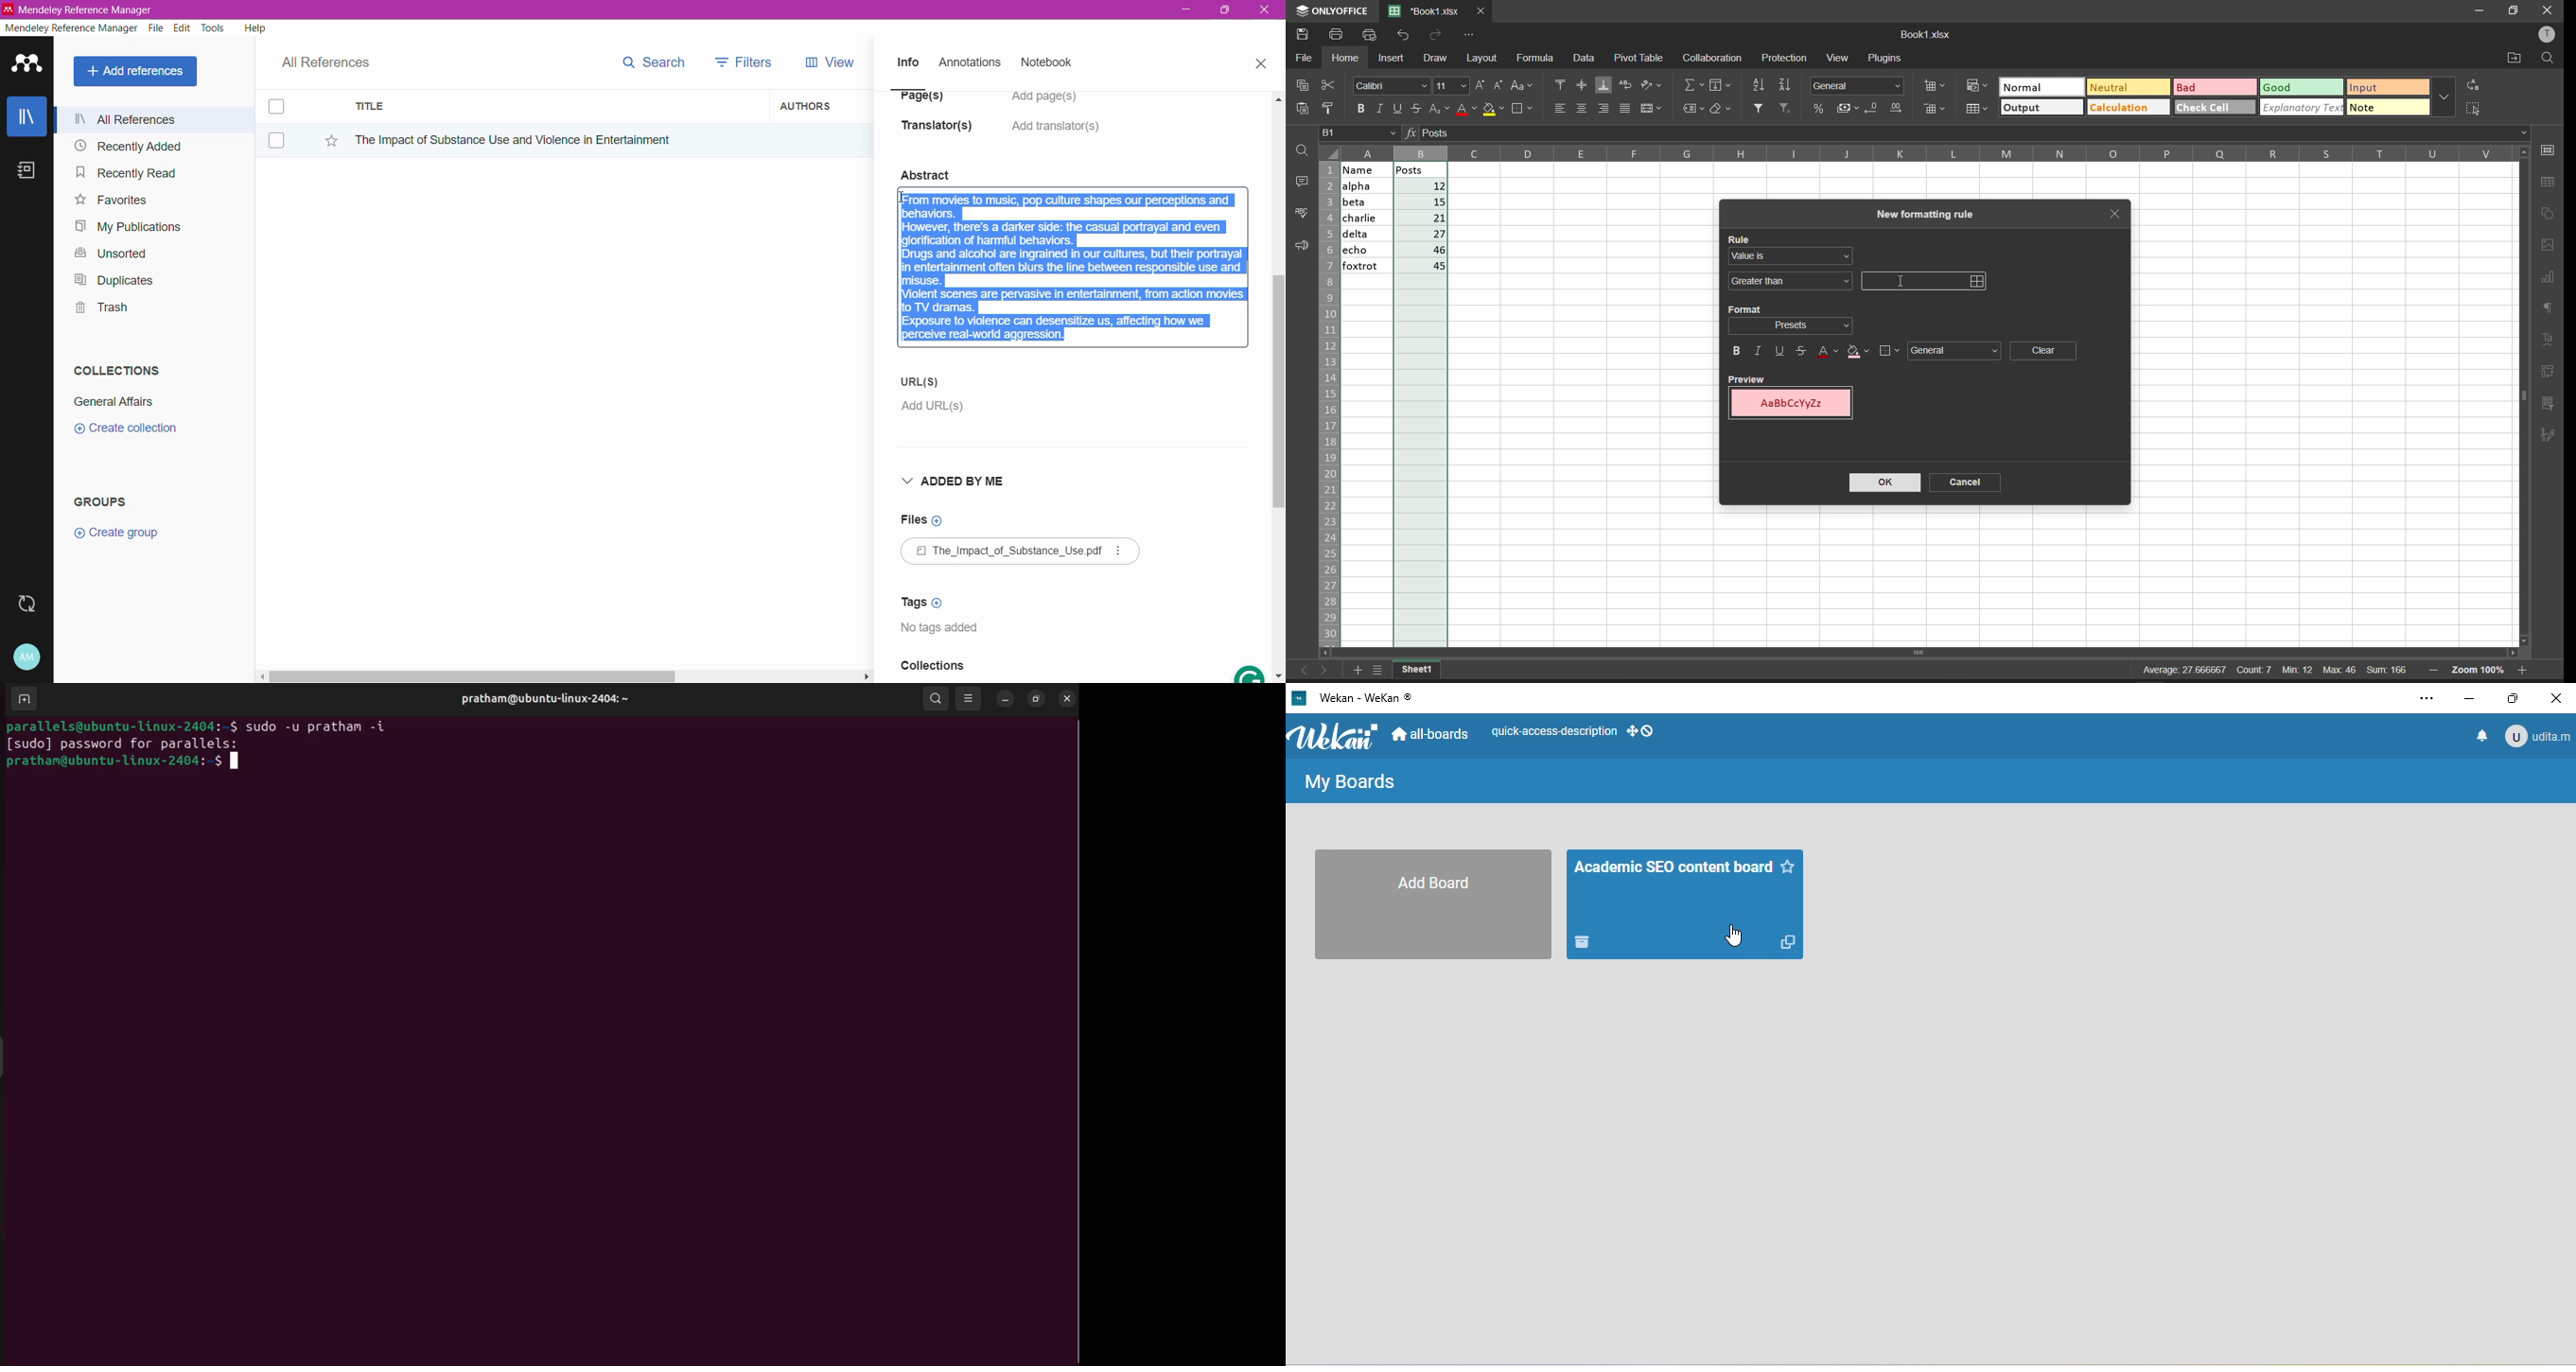 Image resolution: width=2576 pixels, height=1372 pixels. Describe the element at coordinates (1051, 64) in the screenshot. I see `Notebook` at that location.